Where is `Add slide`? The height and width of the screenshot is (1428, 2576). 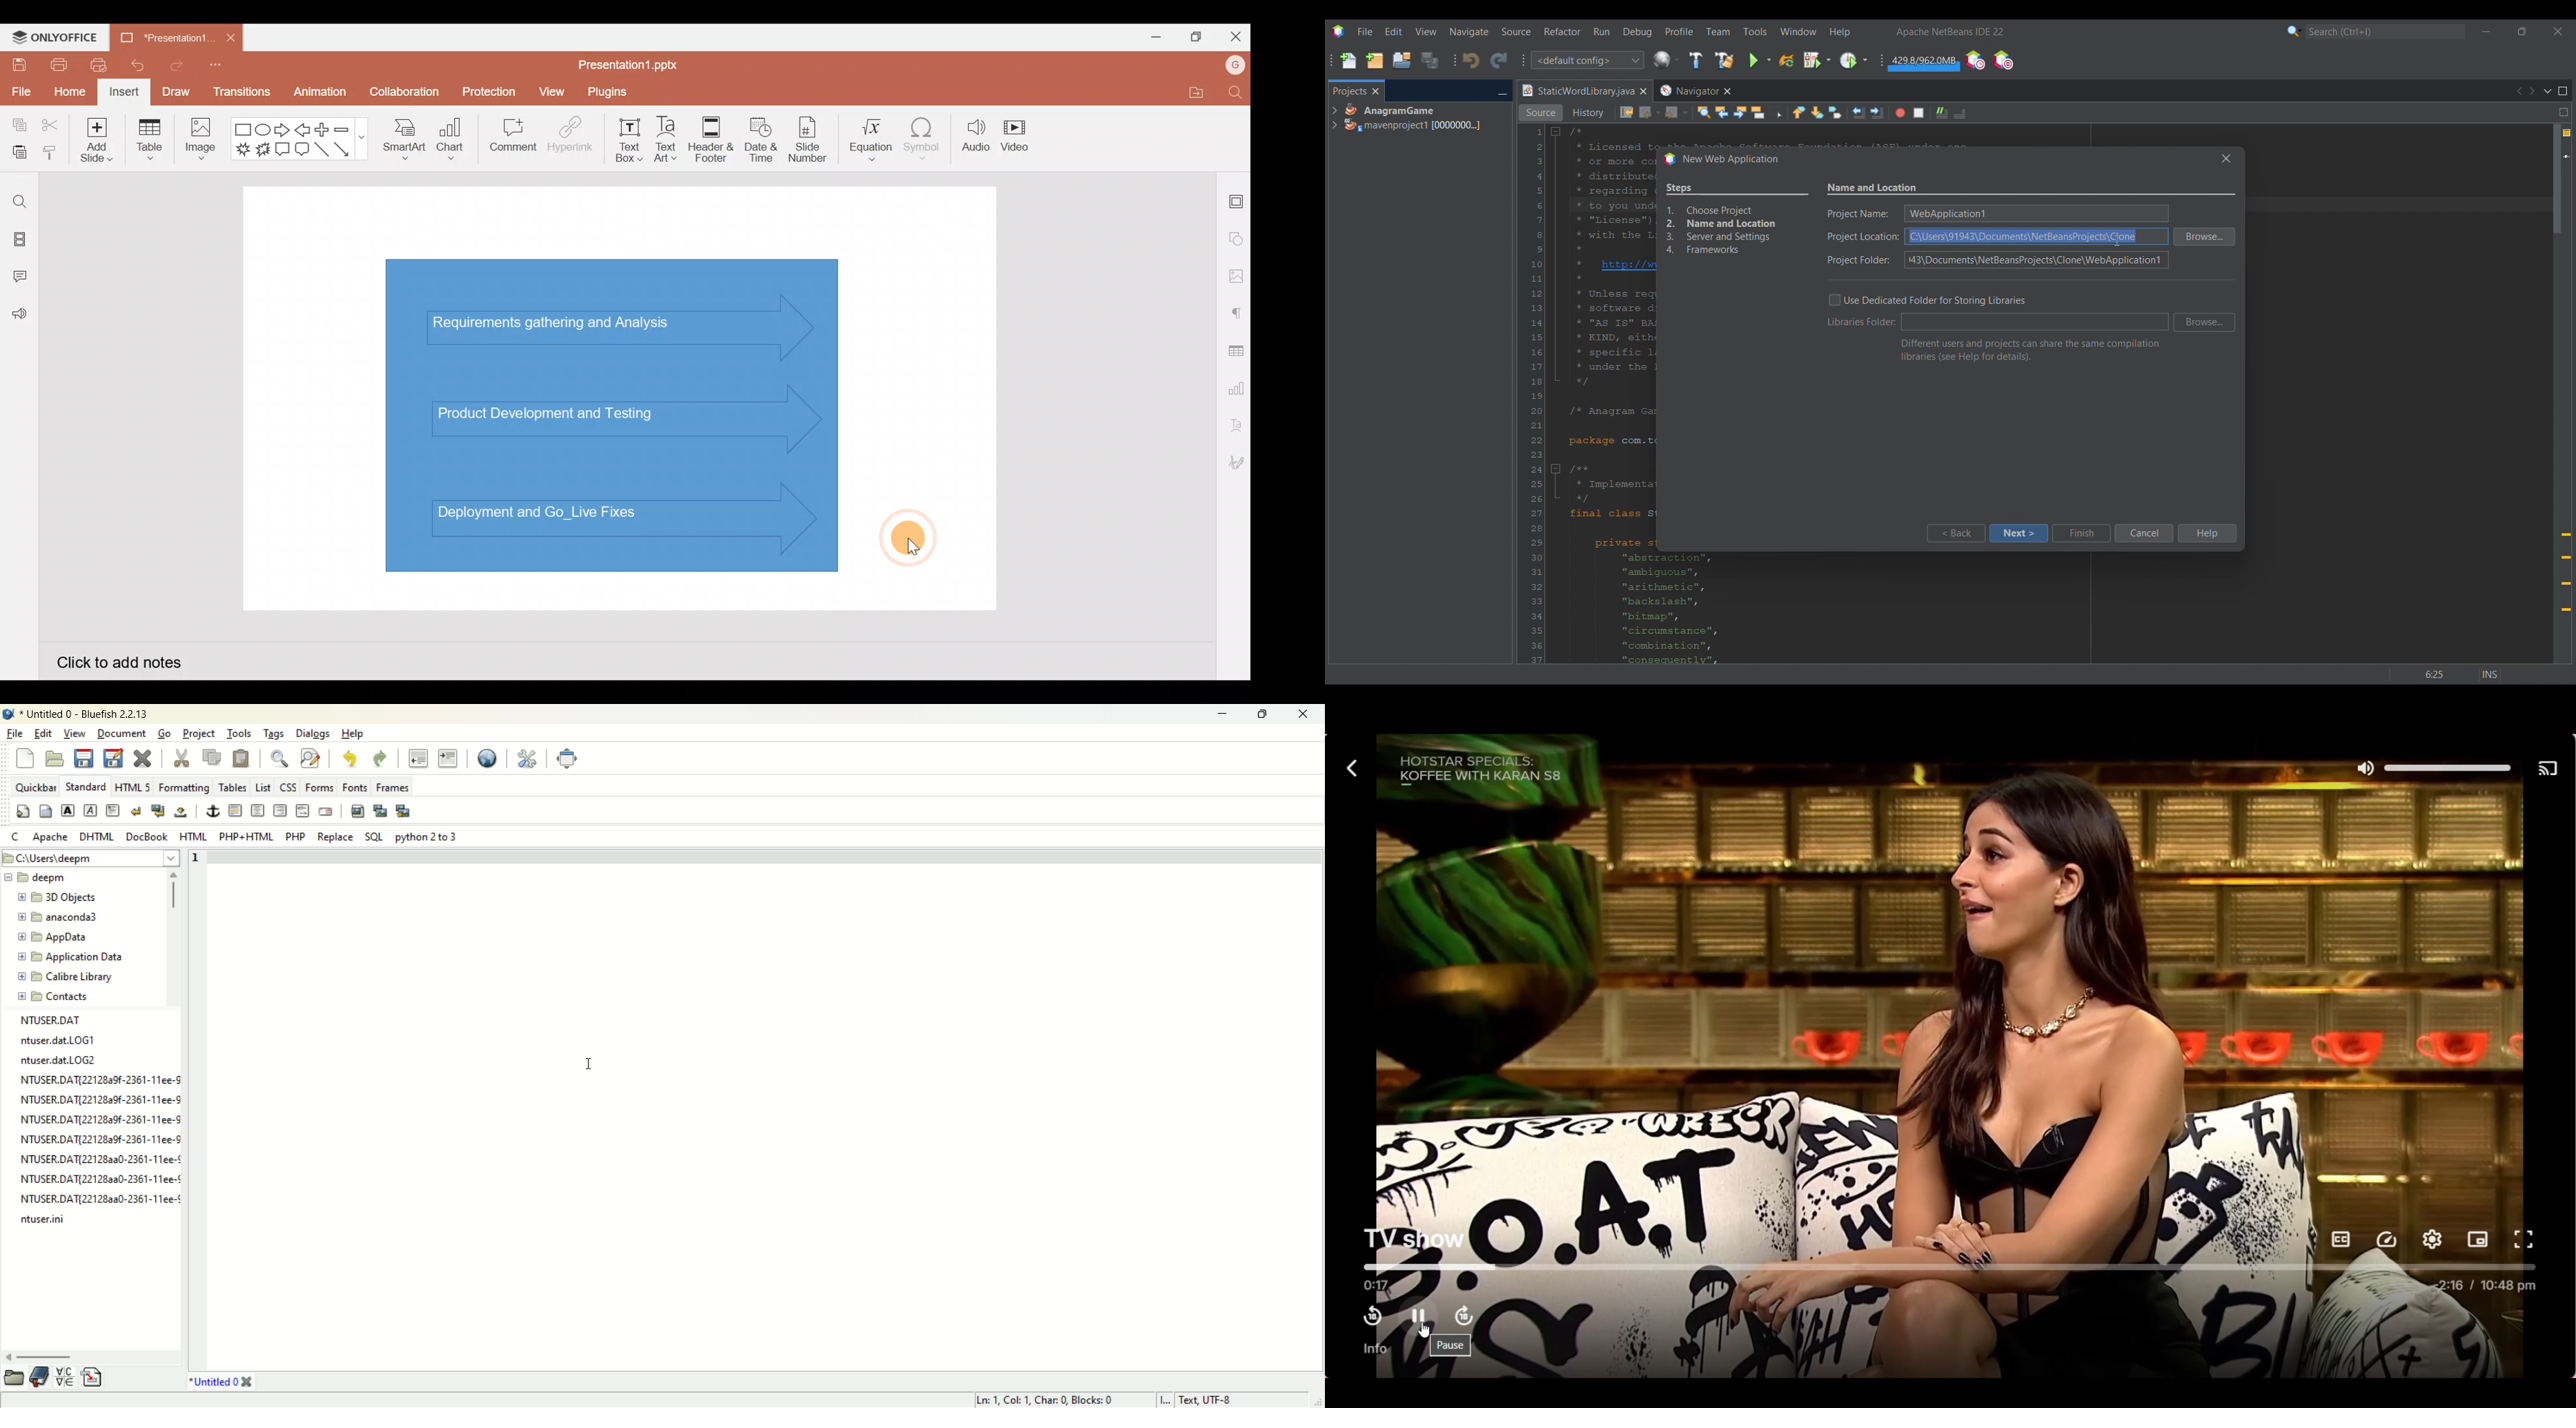
Add slide is located at coordinates (95, 137).